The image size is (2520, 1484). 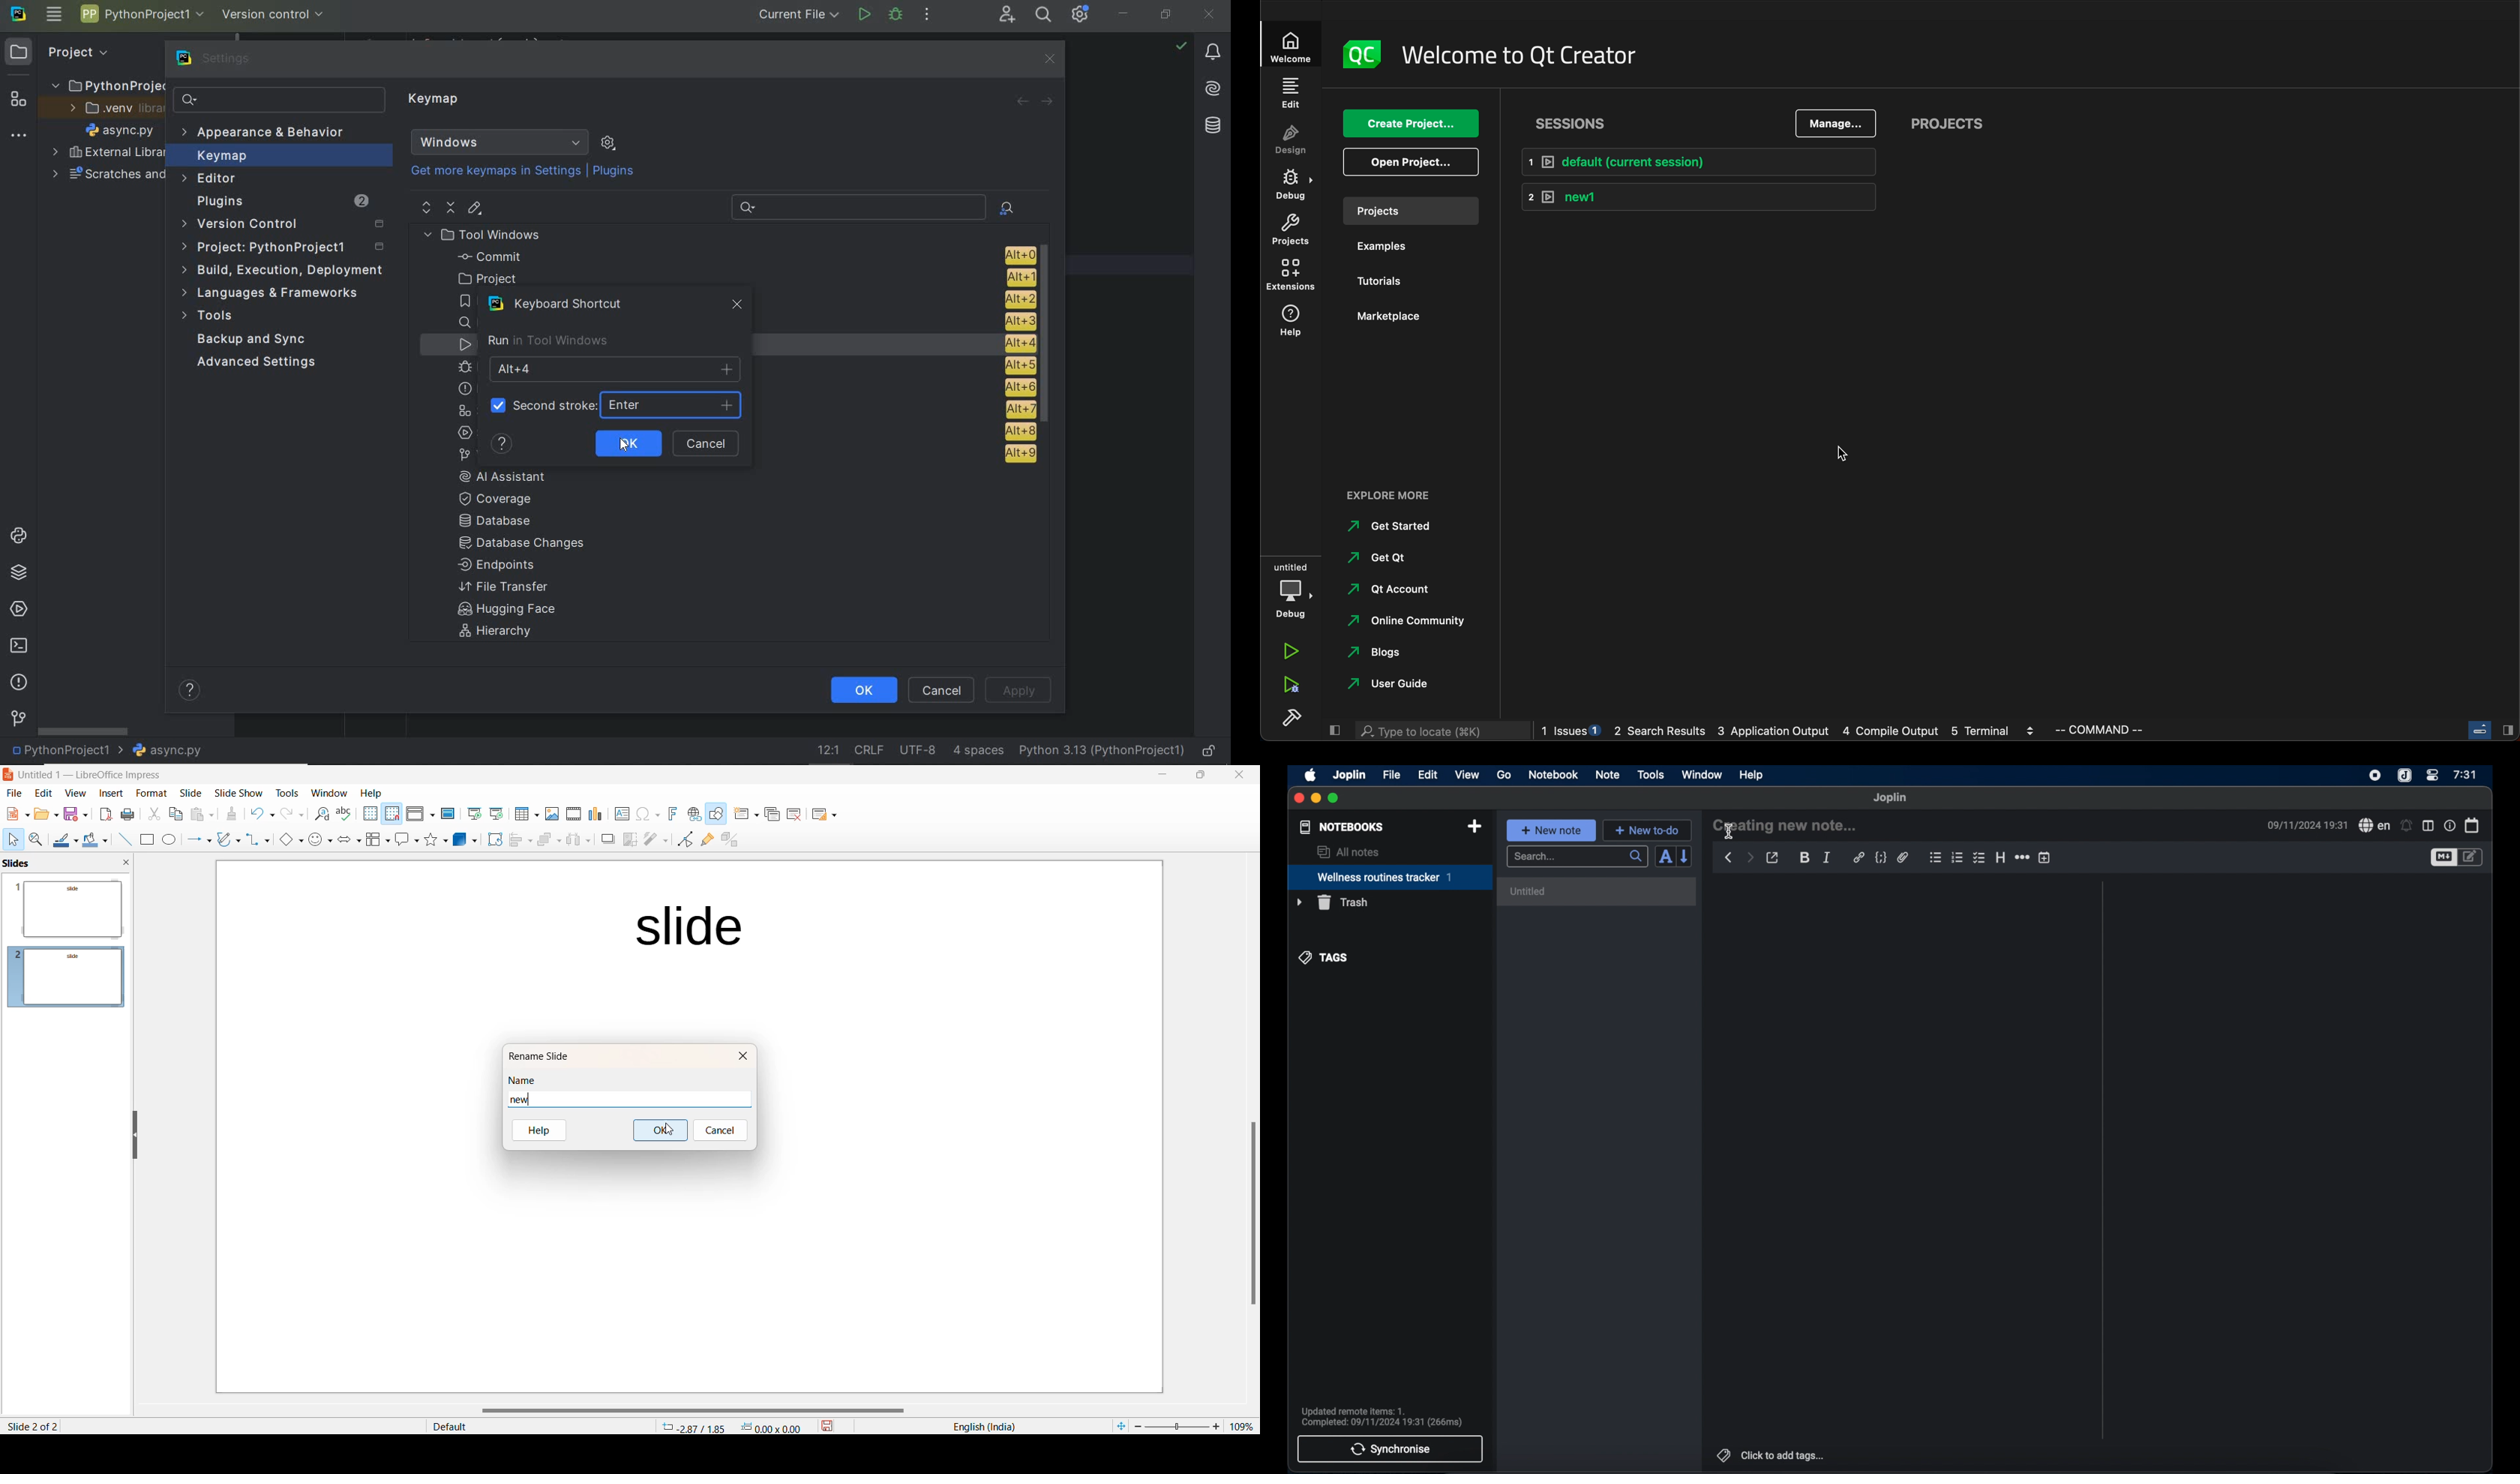 What do you see at coordinates (593, 814) in the screenshot?
I see `Insert chart` at bounding box center [593, 814].